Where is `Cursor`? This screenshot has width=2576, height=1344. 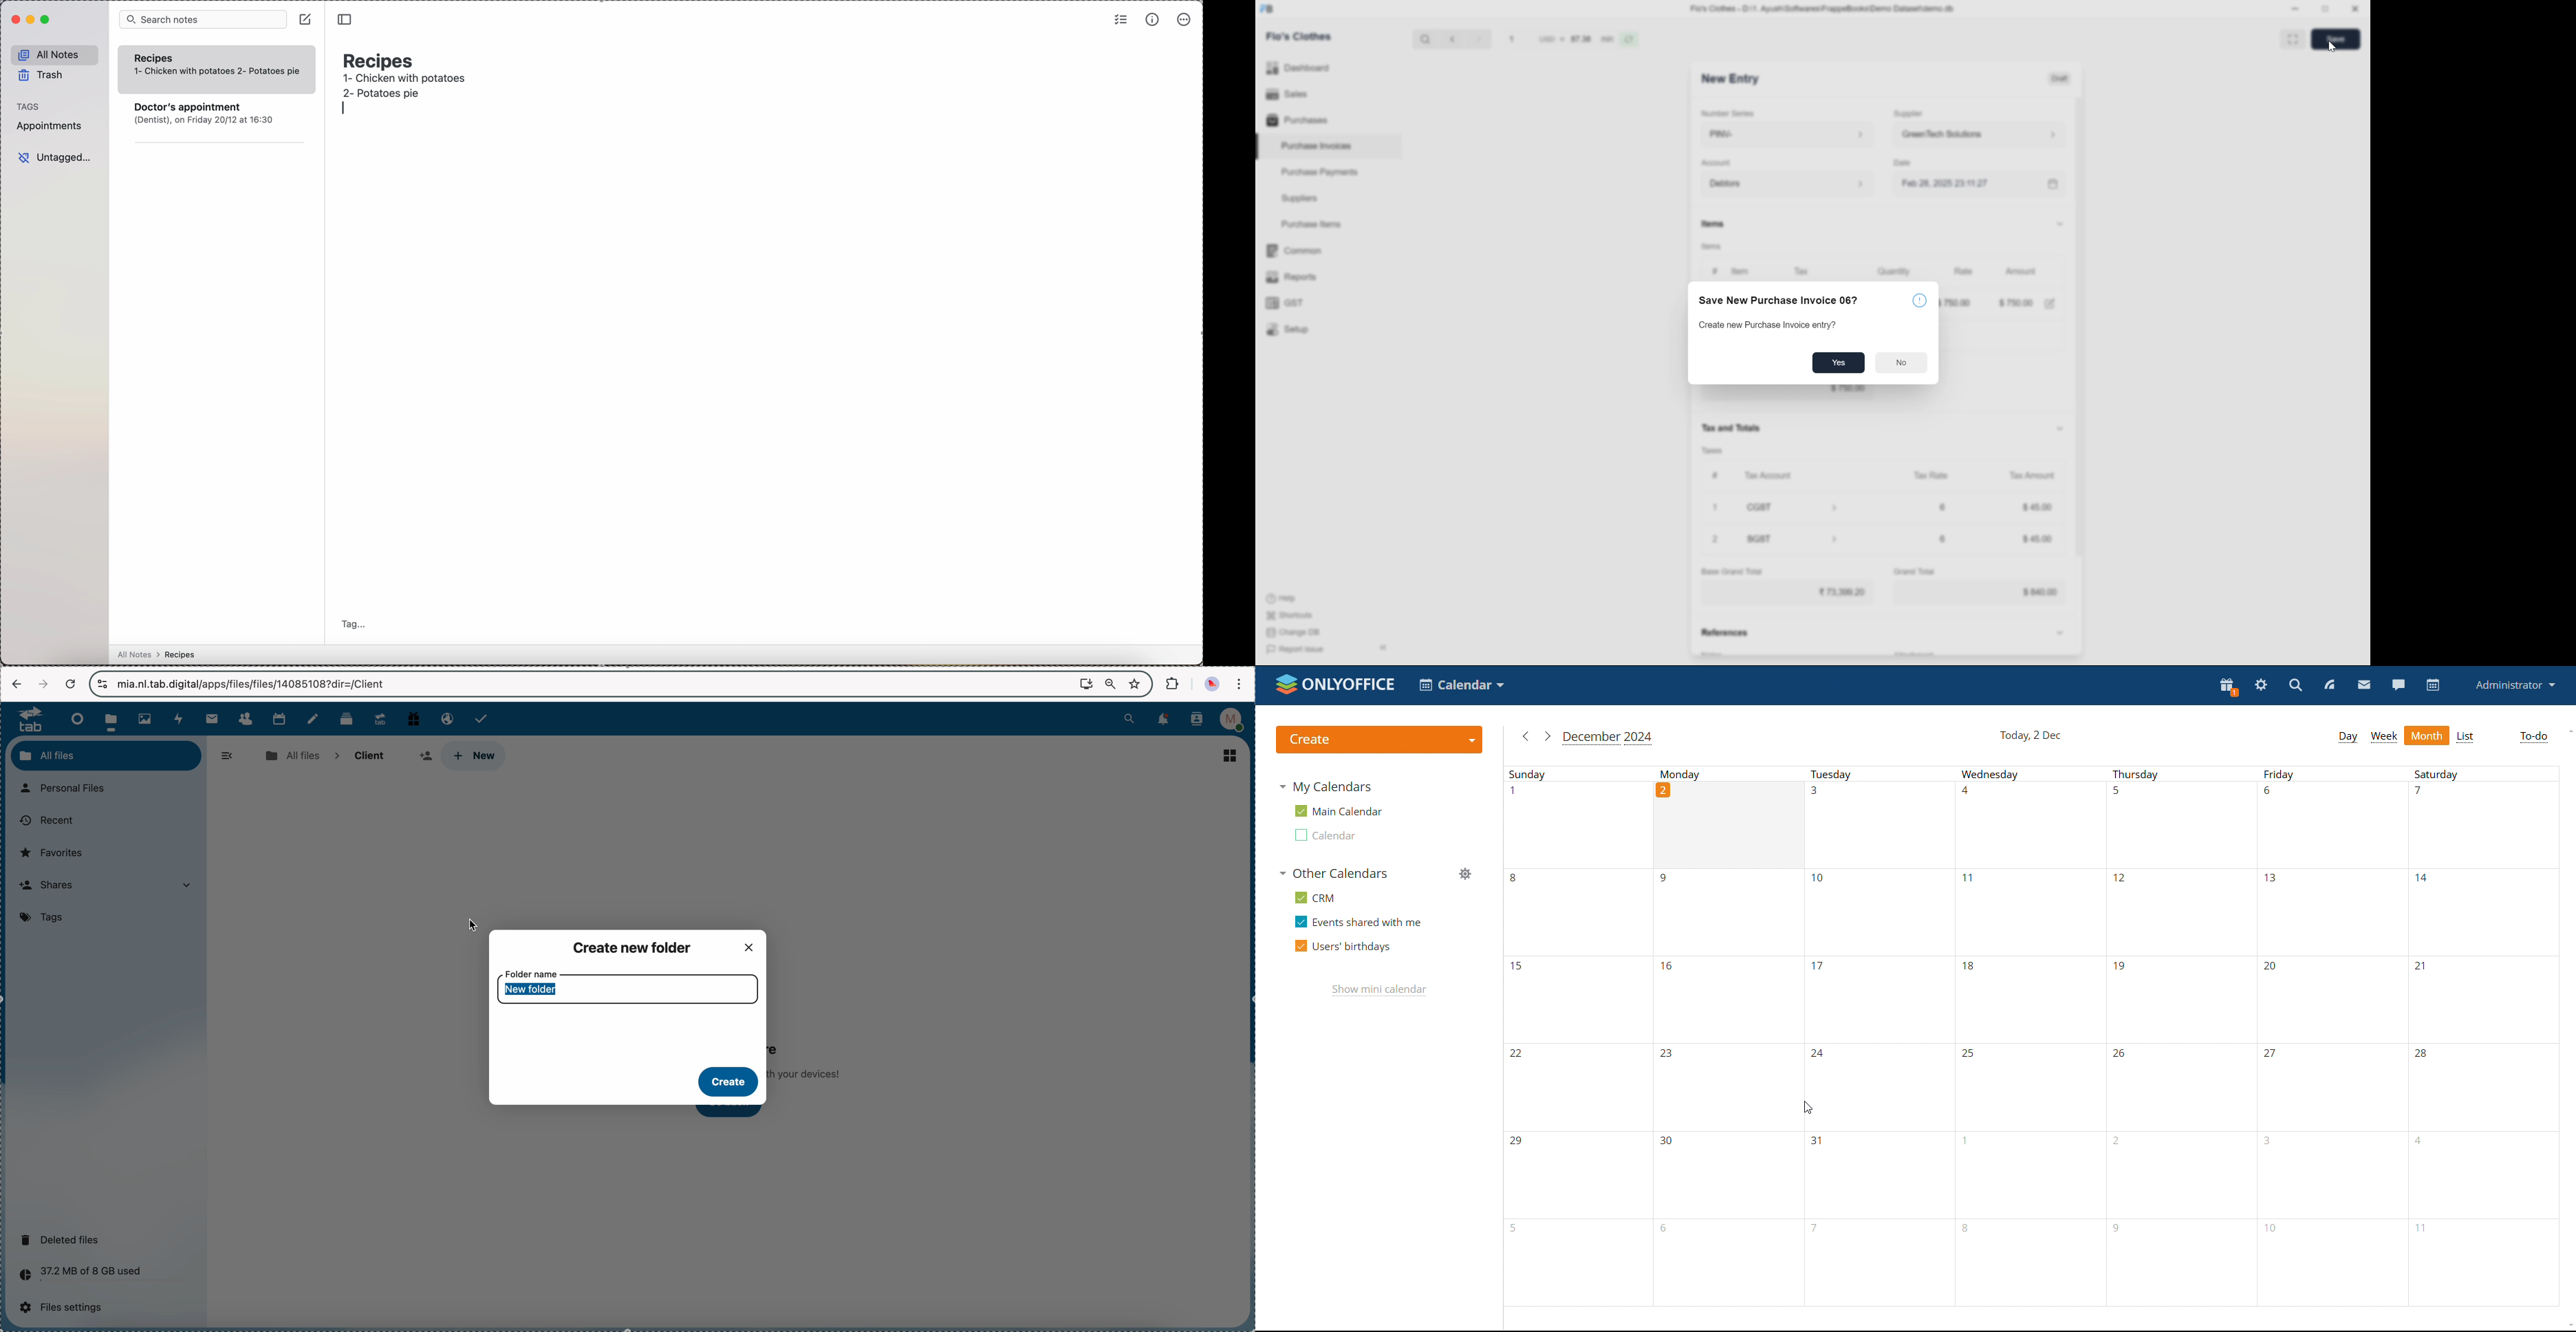 Cursor is located at coordinates (2332, 47).